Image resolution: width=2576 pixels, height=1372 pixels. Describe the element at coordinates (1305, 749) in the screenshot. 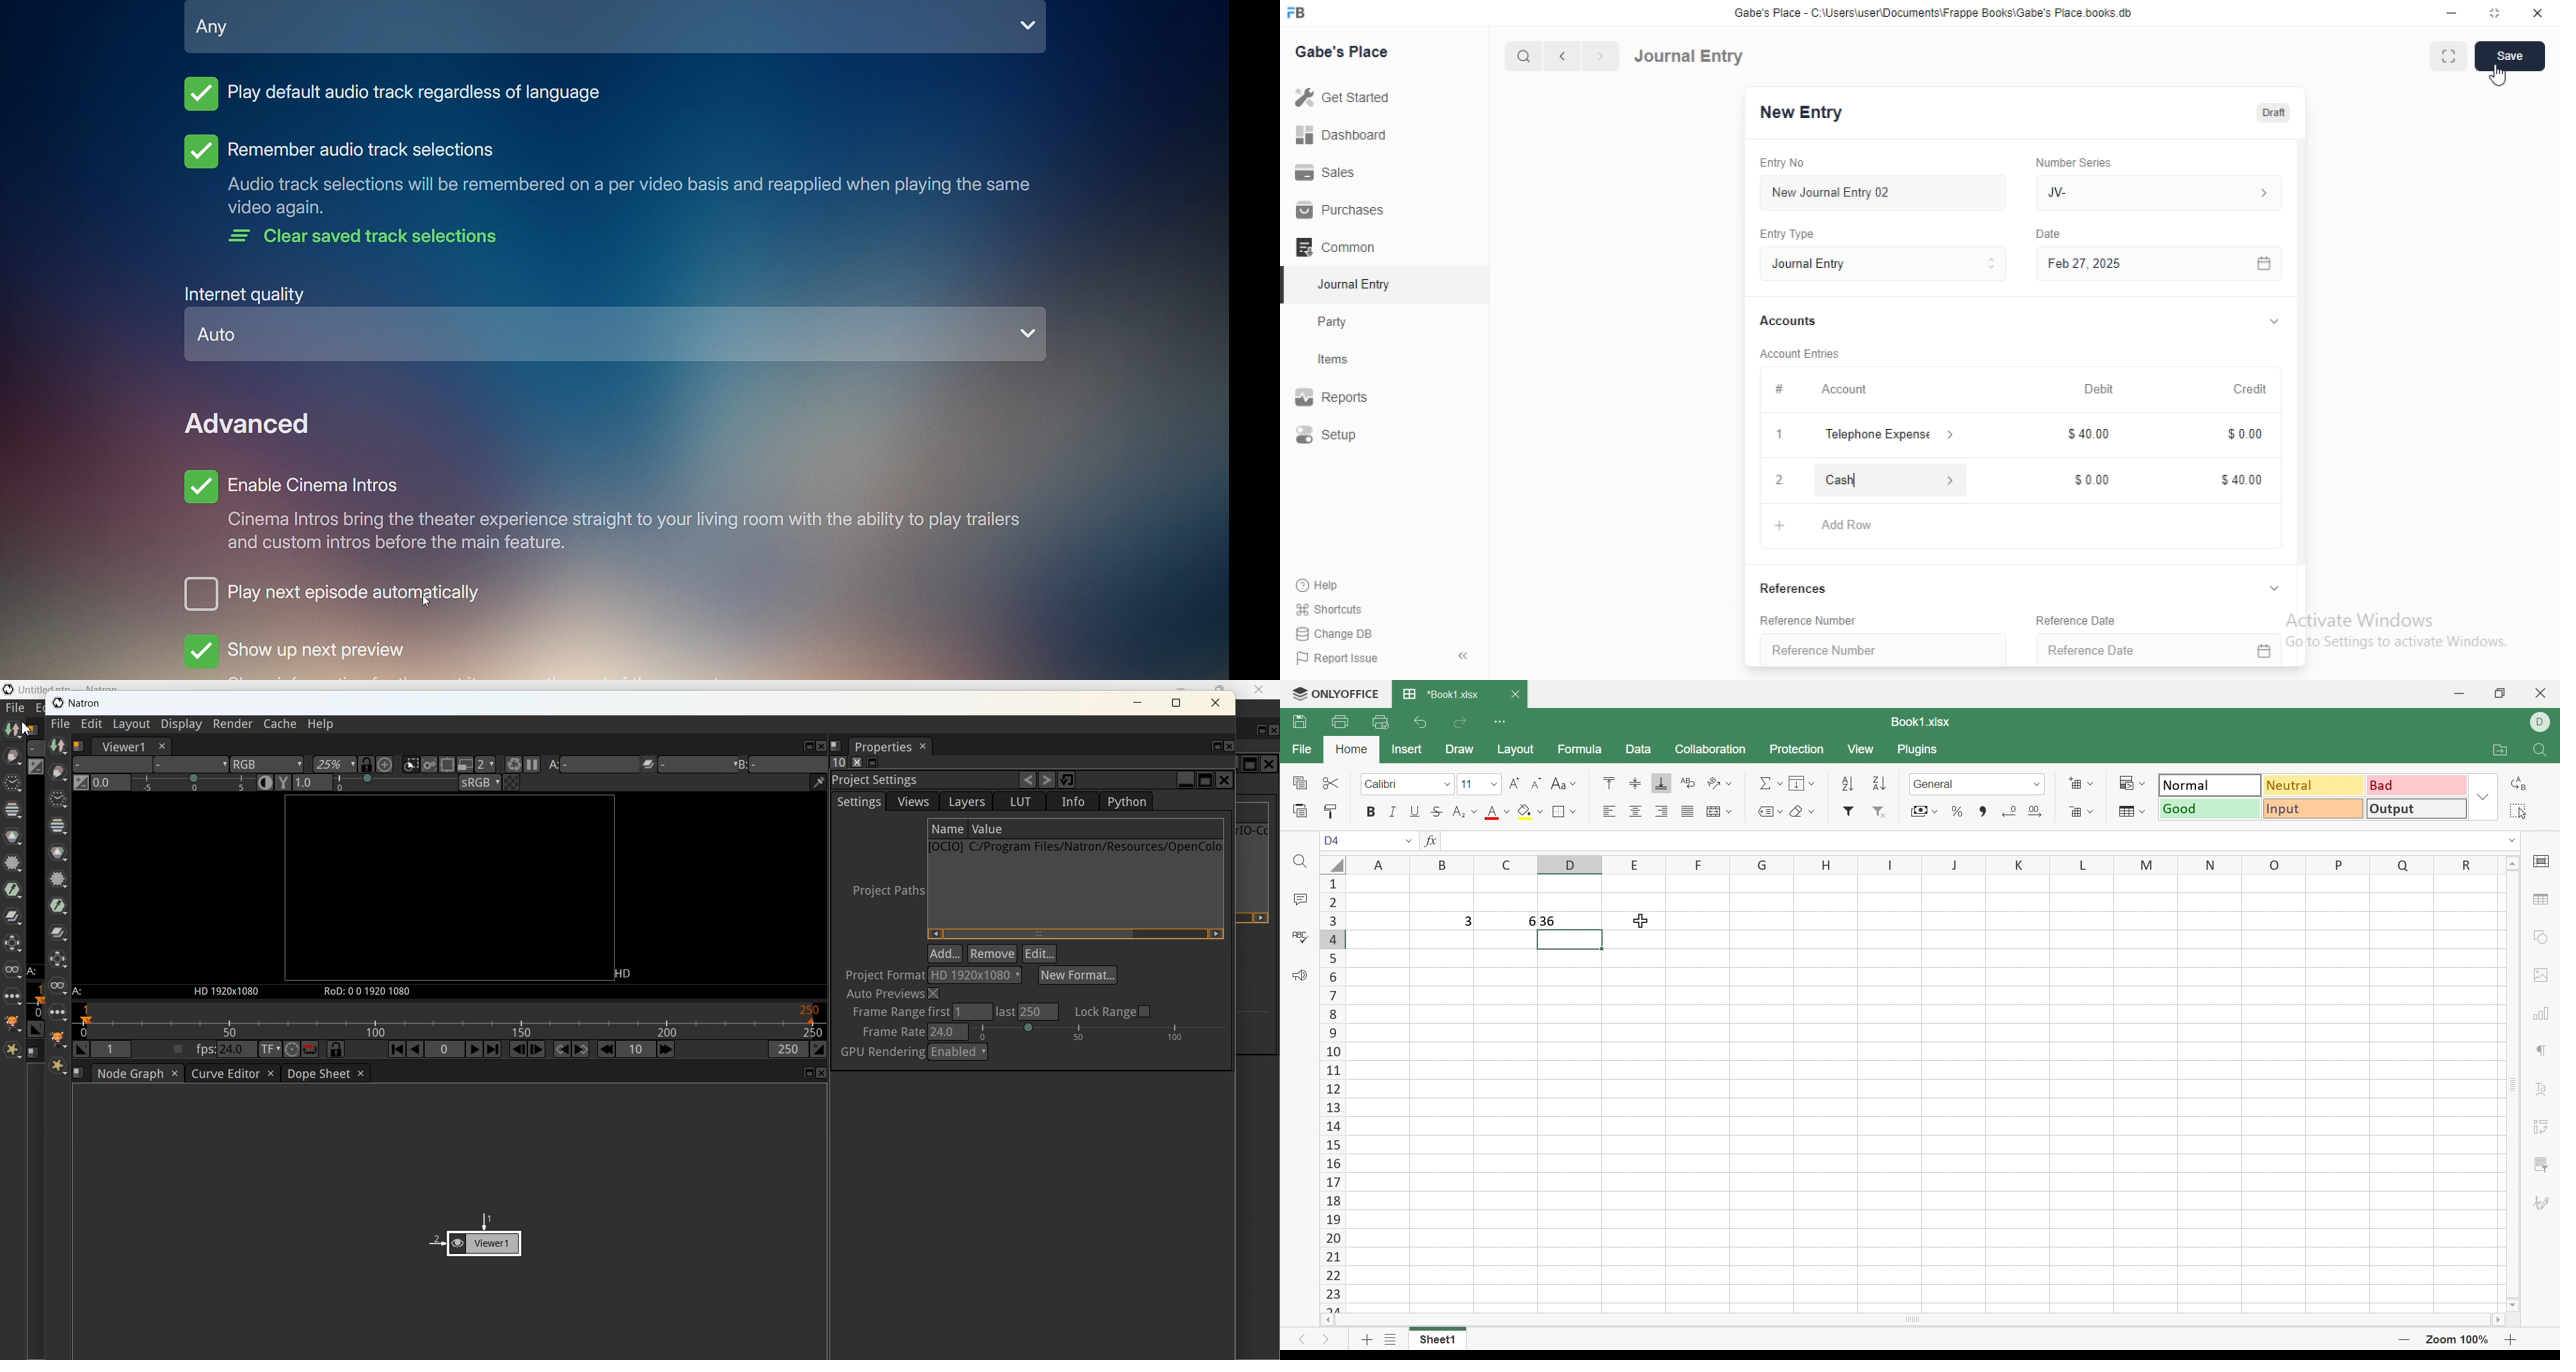

I see `File` at that location.